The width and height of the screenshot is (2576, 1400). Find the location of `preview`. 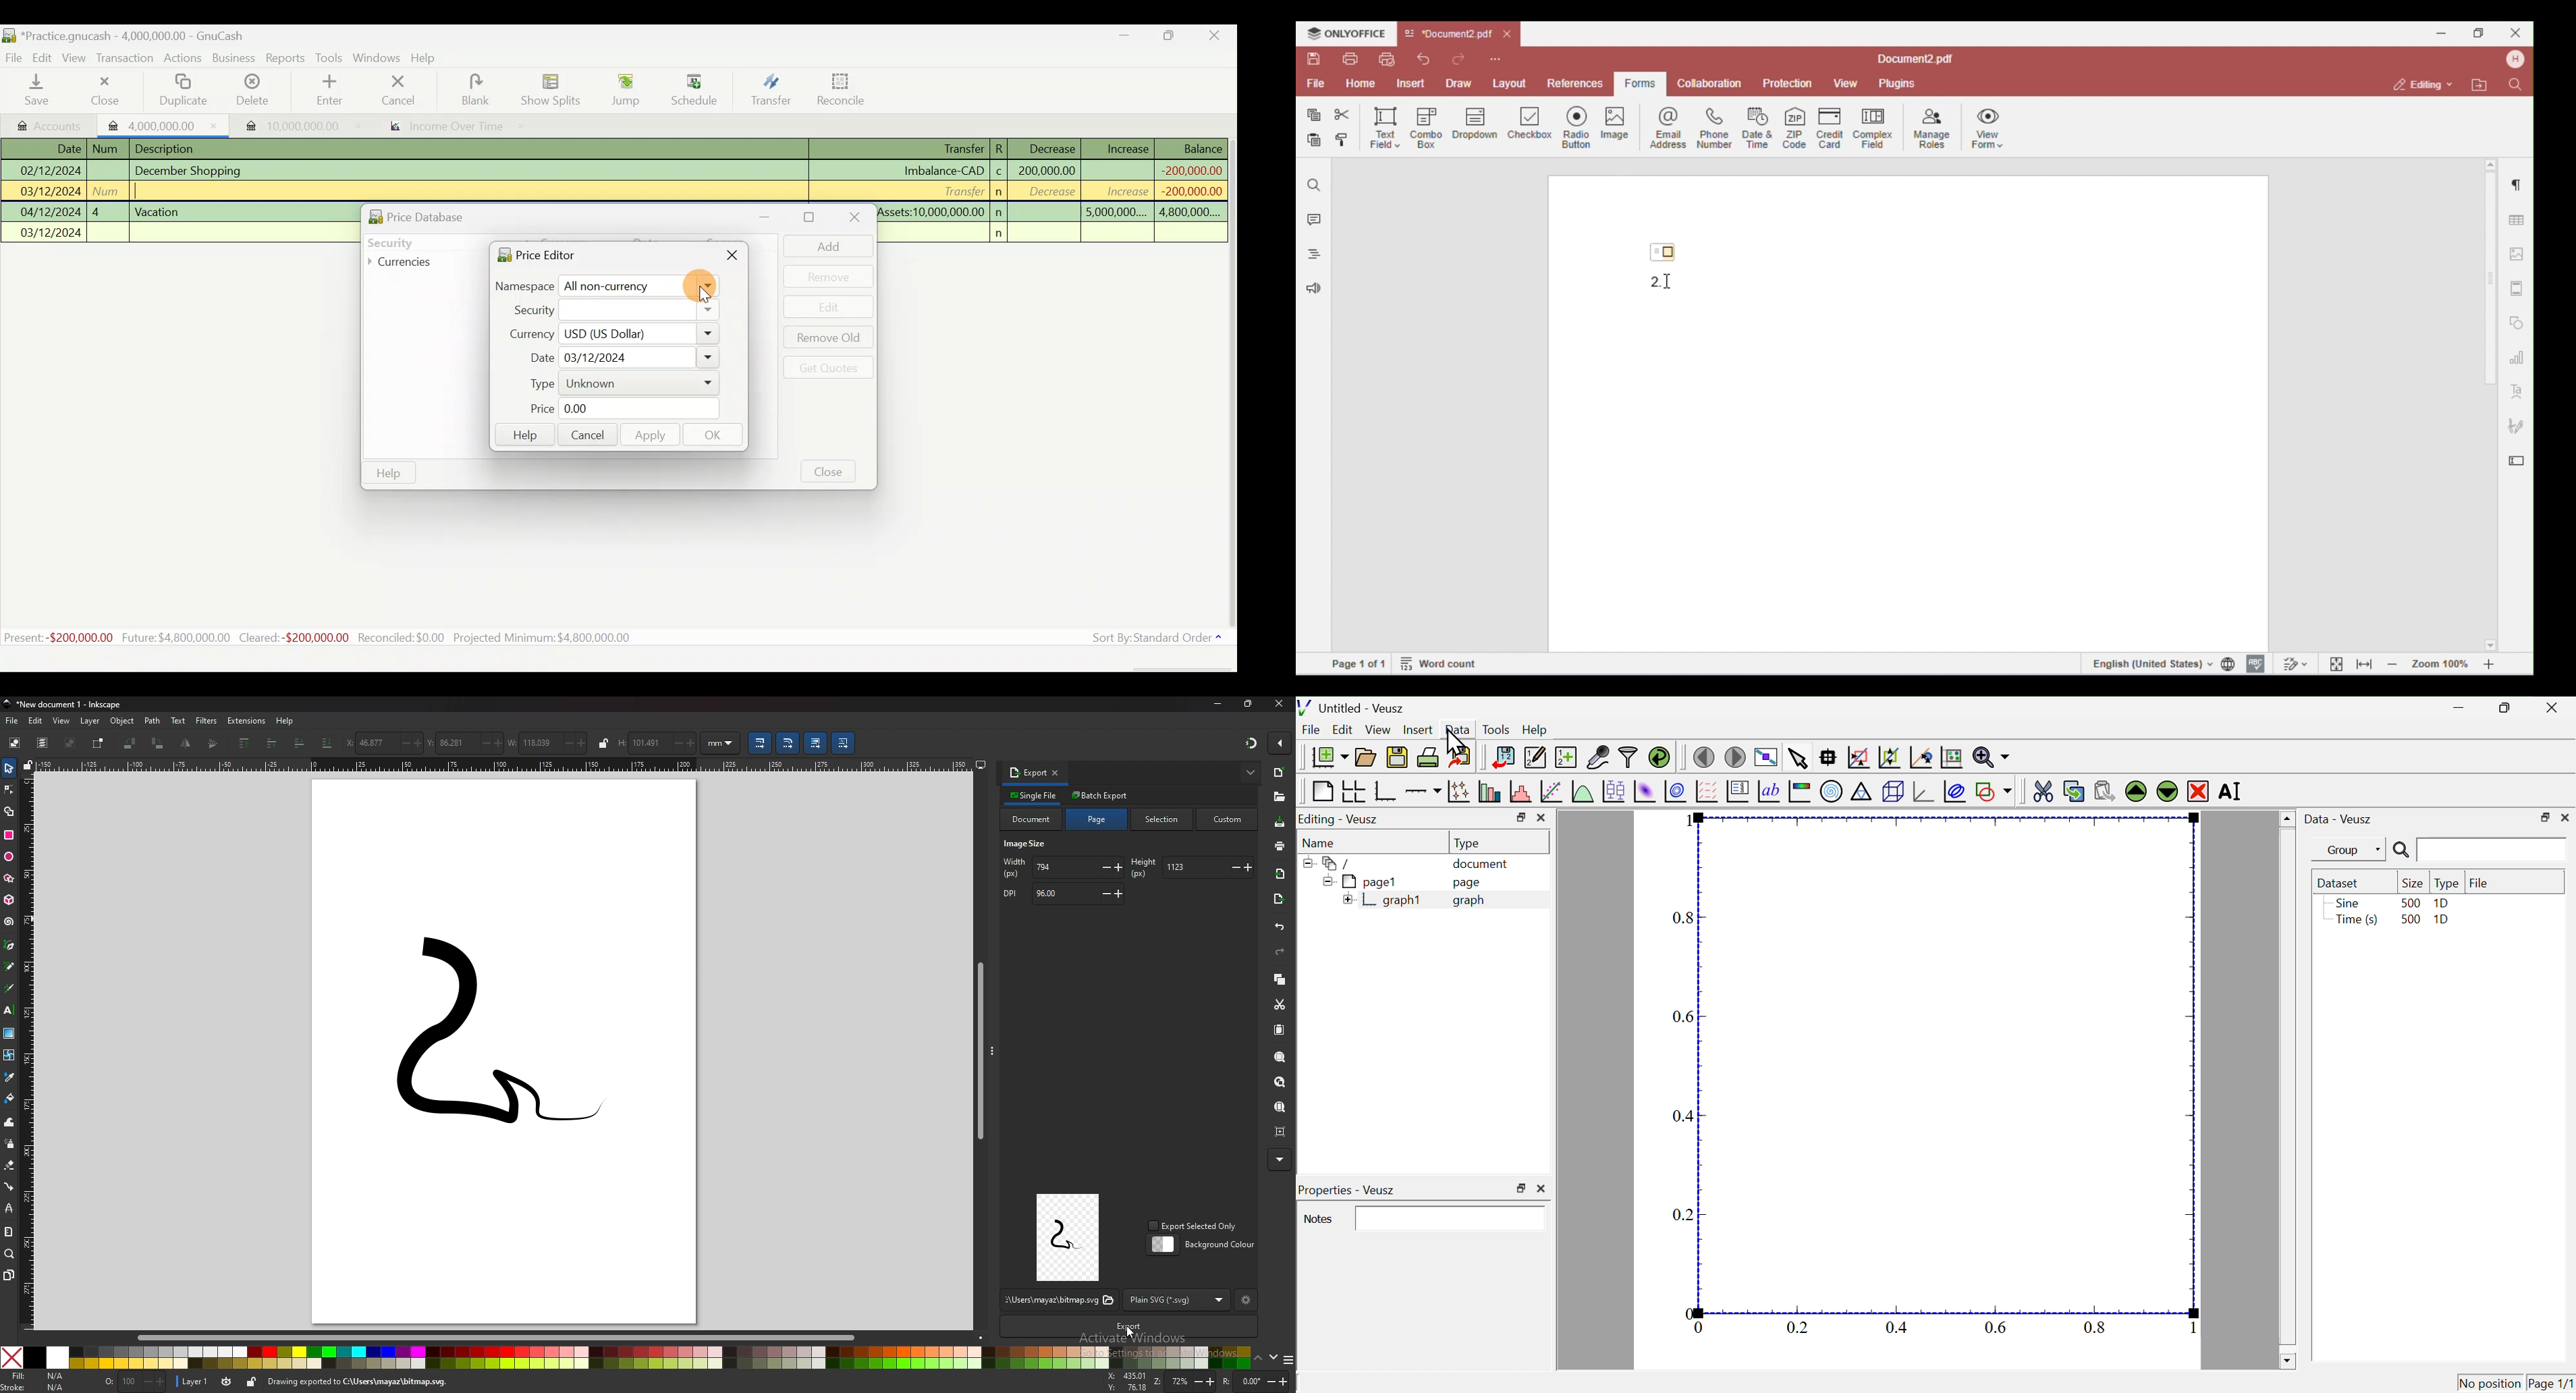

preview is located at coordinates (1068, 1237).